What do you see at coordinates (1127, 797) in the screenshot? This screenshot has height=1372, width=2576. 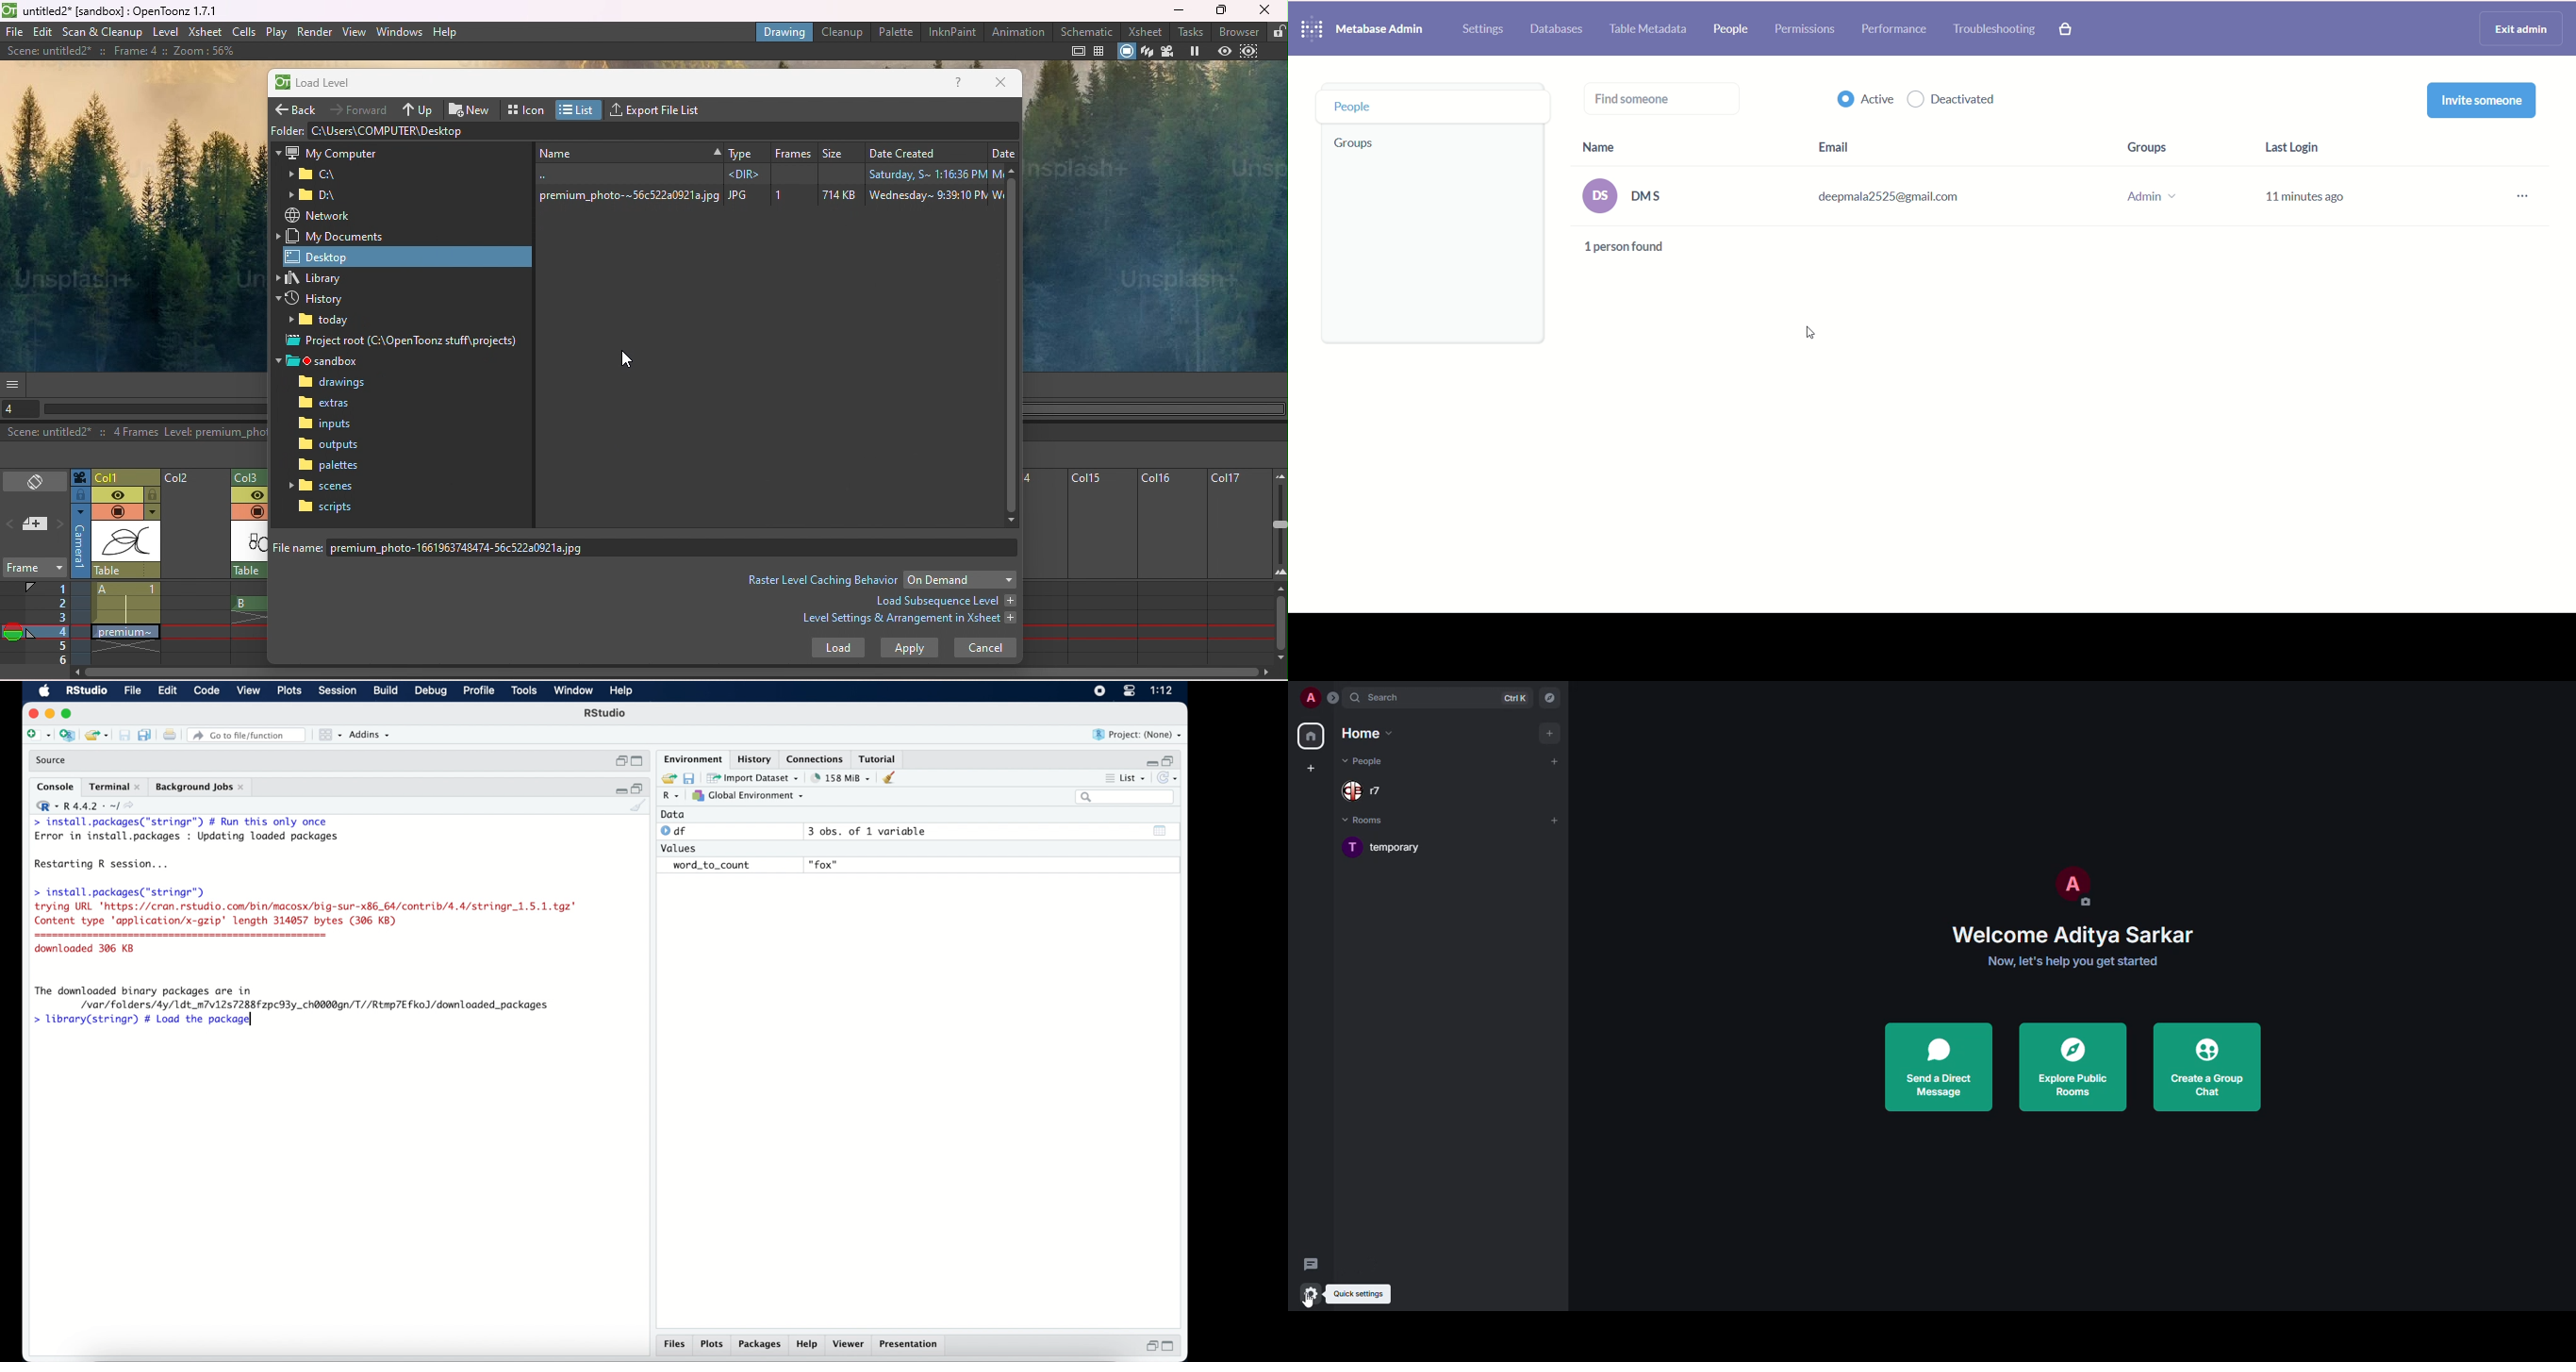 I see `search bar` at bounding box center [1127, 797].